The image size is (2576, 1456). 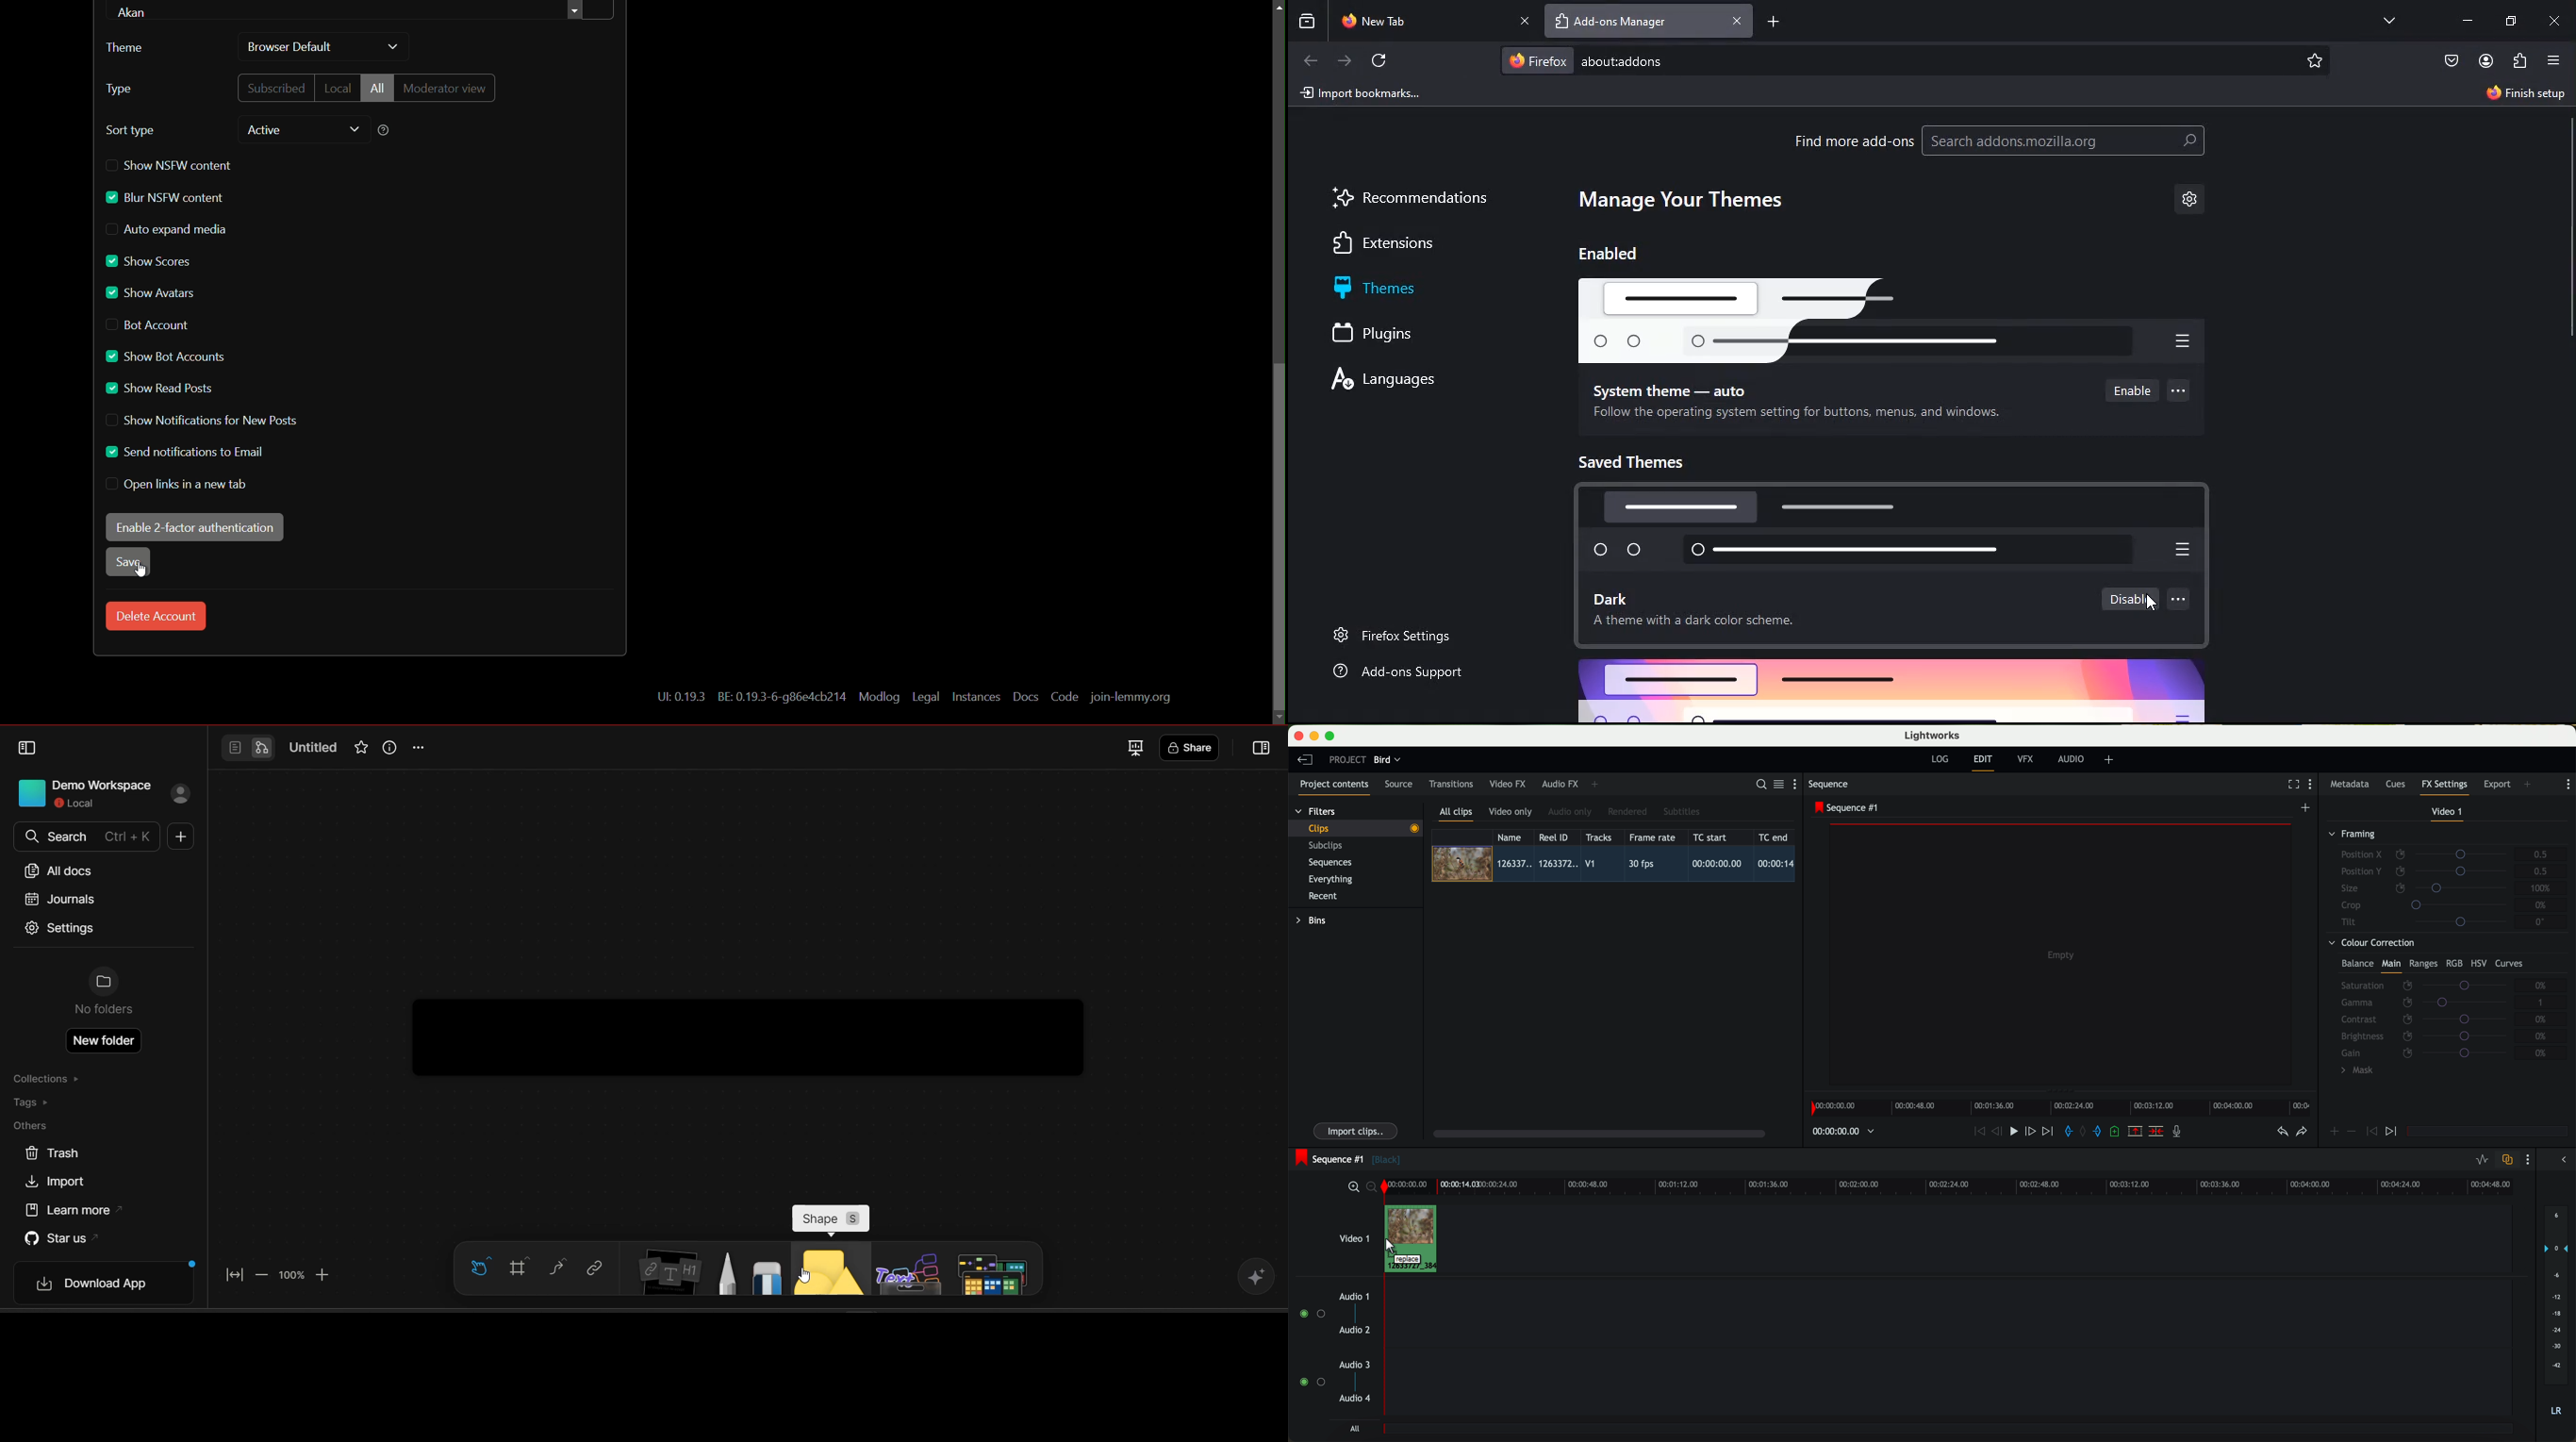 I want to click on 0%, so click(x=2542, y=1020).